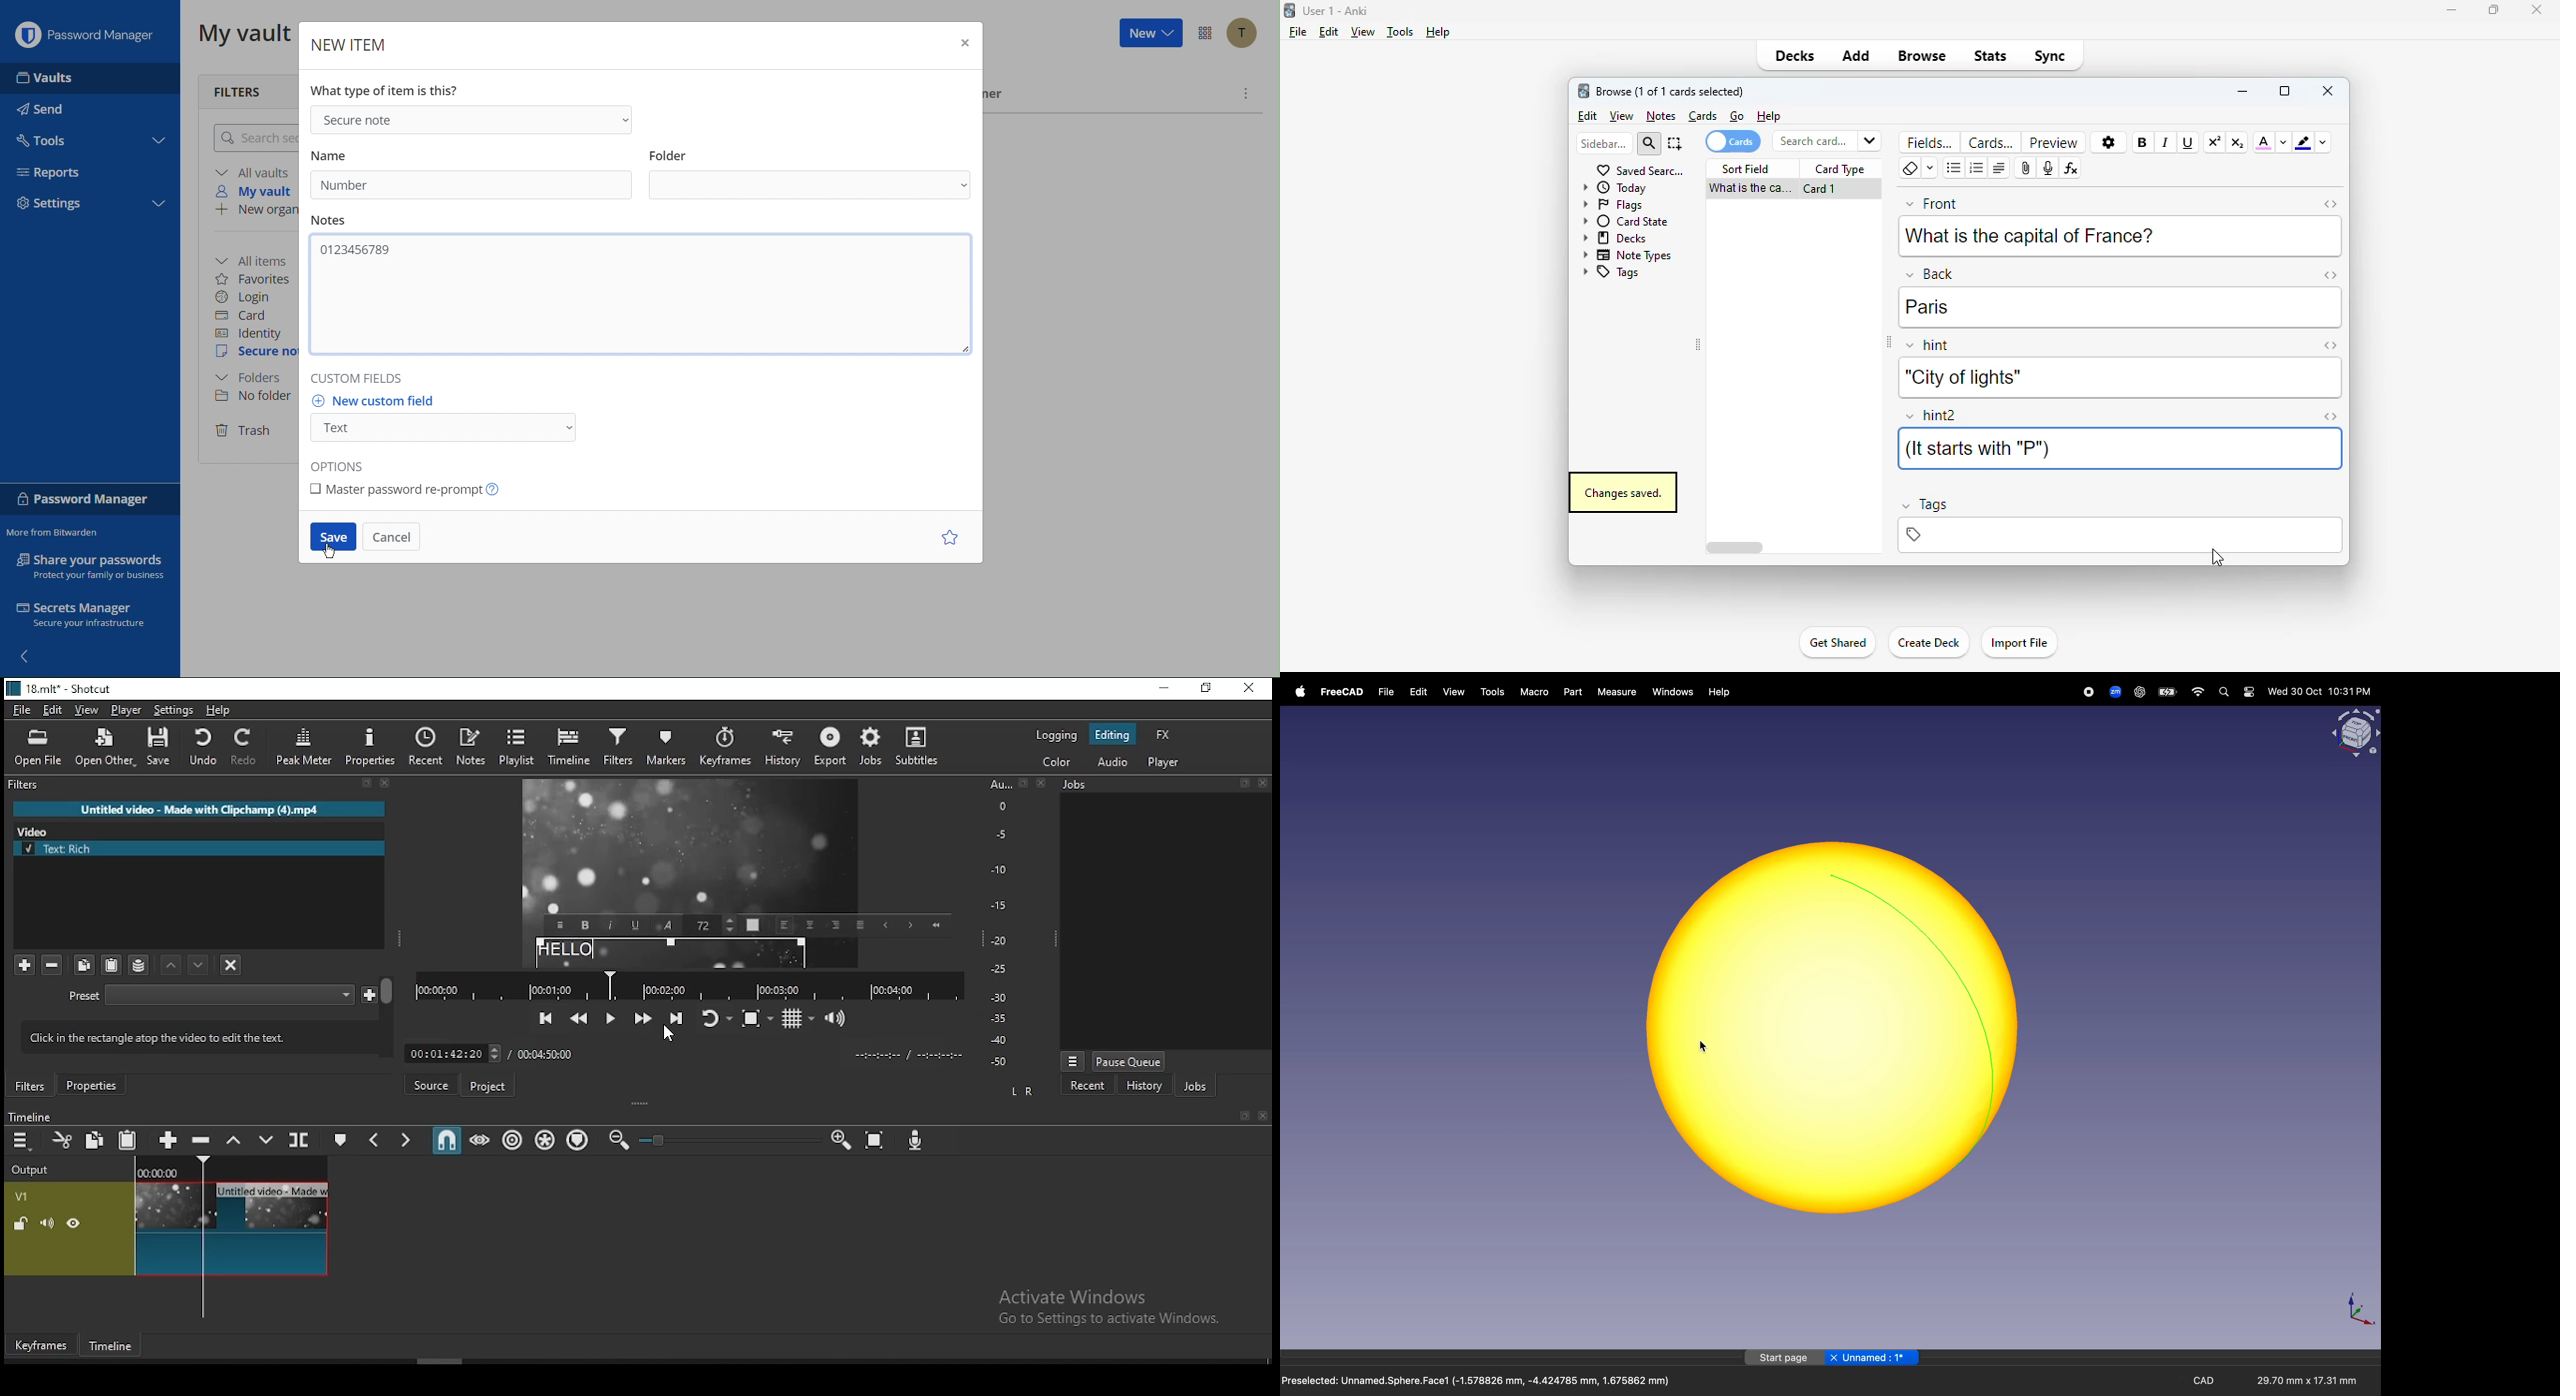 Image resolution: width=2576 pixels, height=1400 pixels. Describe the element at coordinates (1674, 692) in the screenshot. I see `windows` at that location.